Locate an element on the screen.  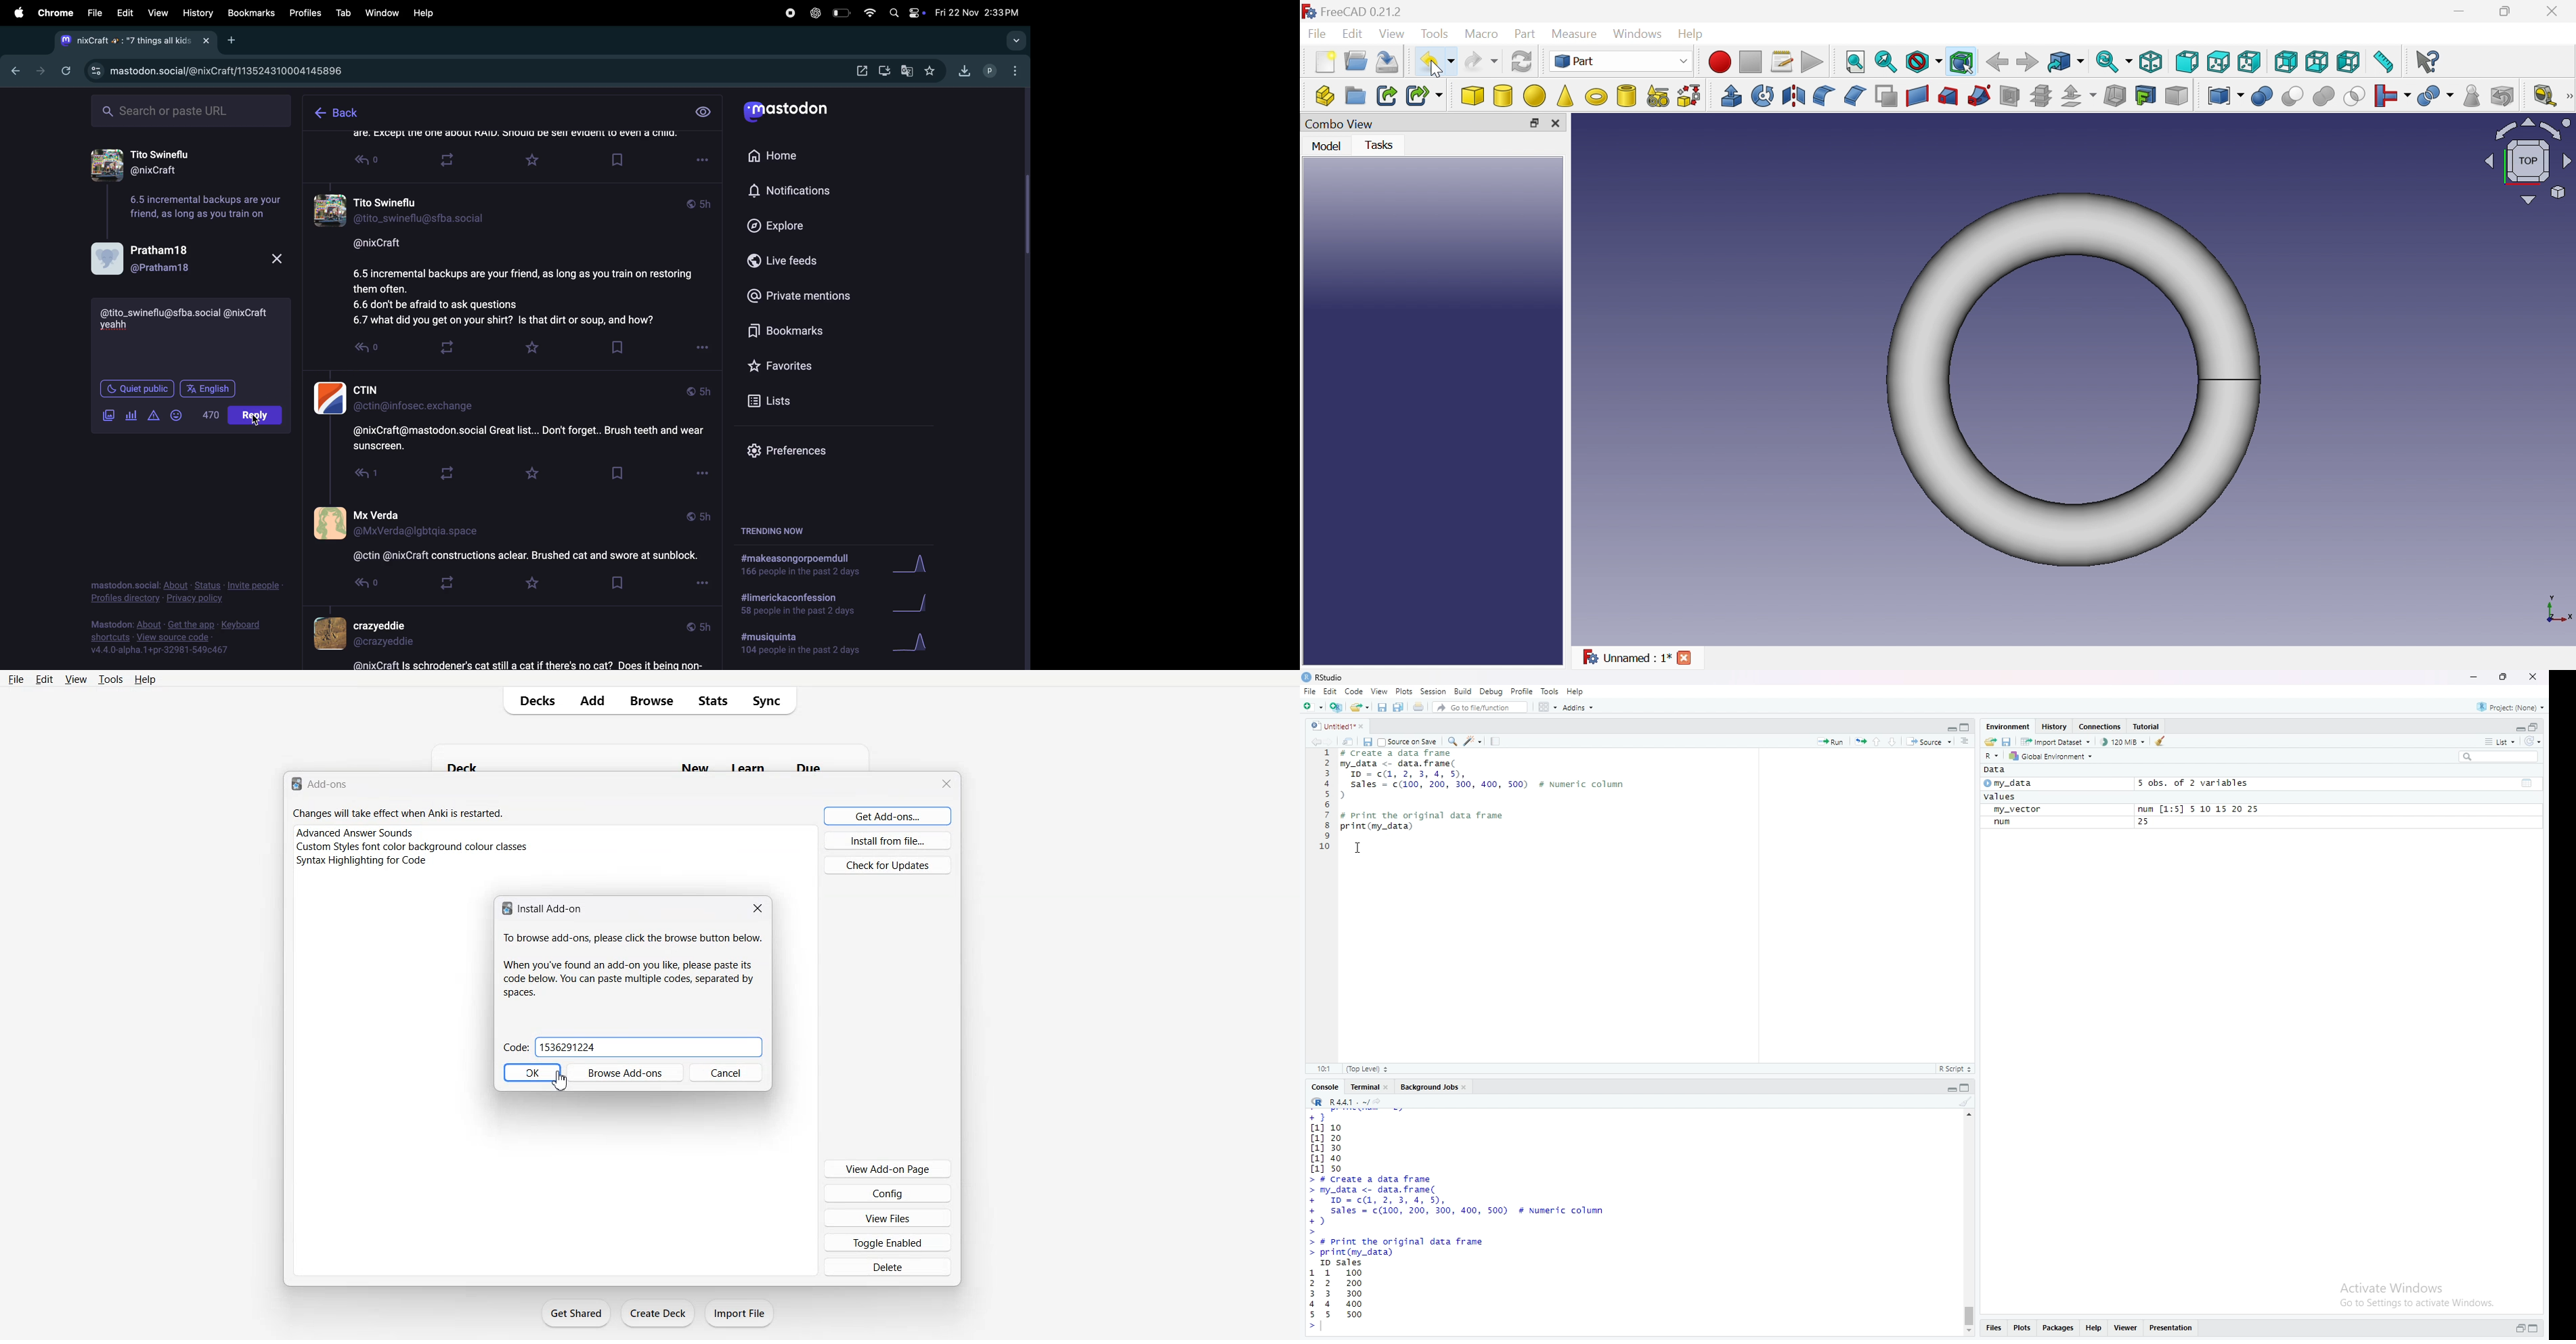
Draw style is located at coordinates (1924, 62).